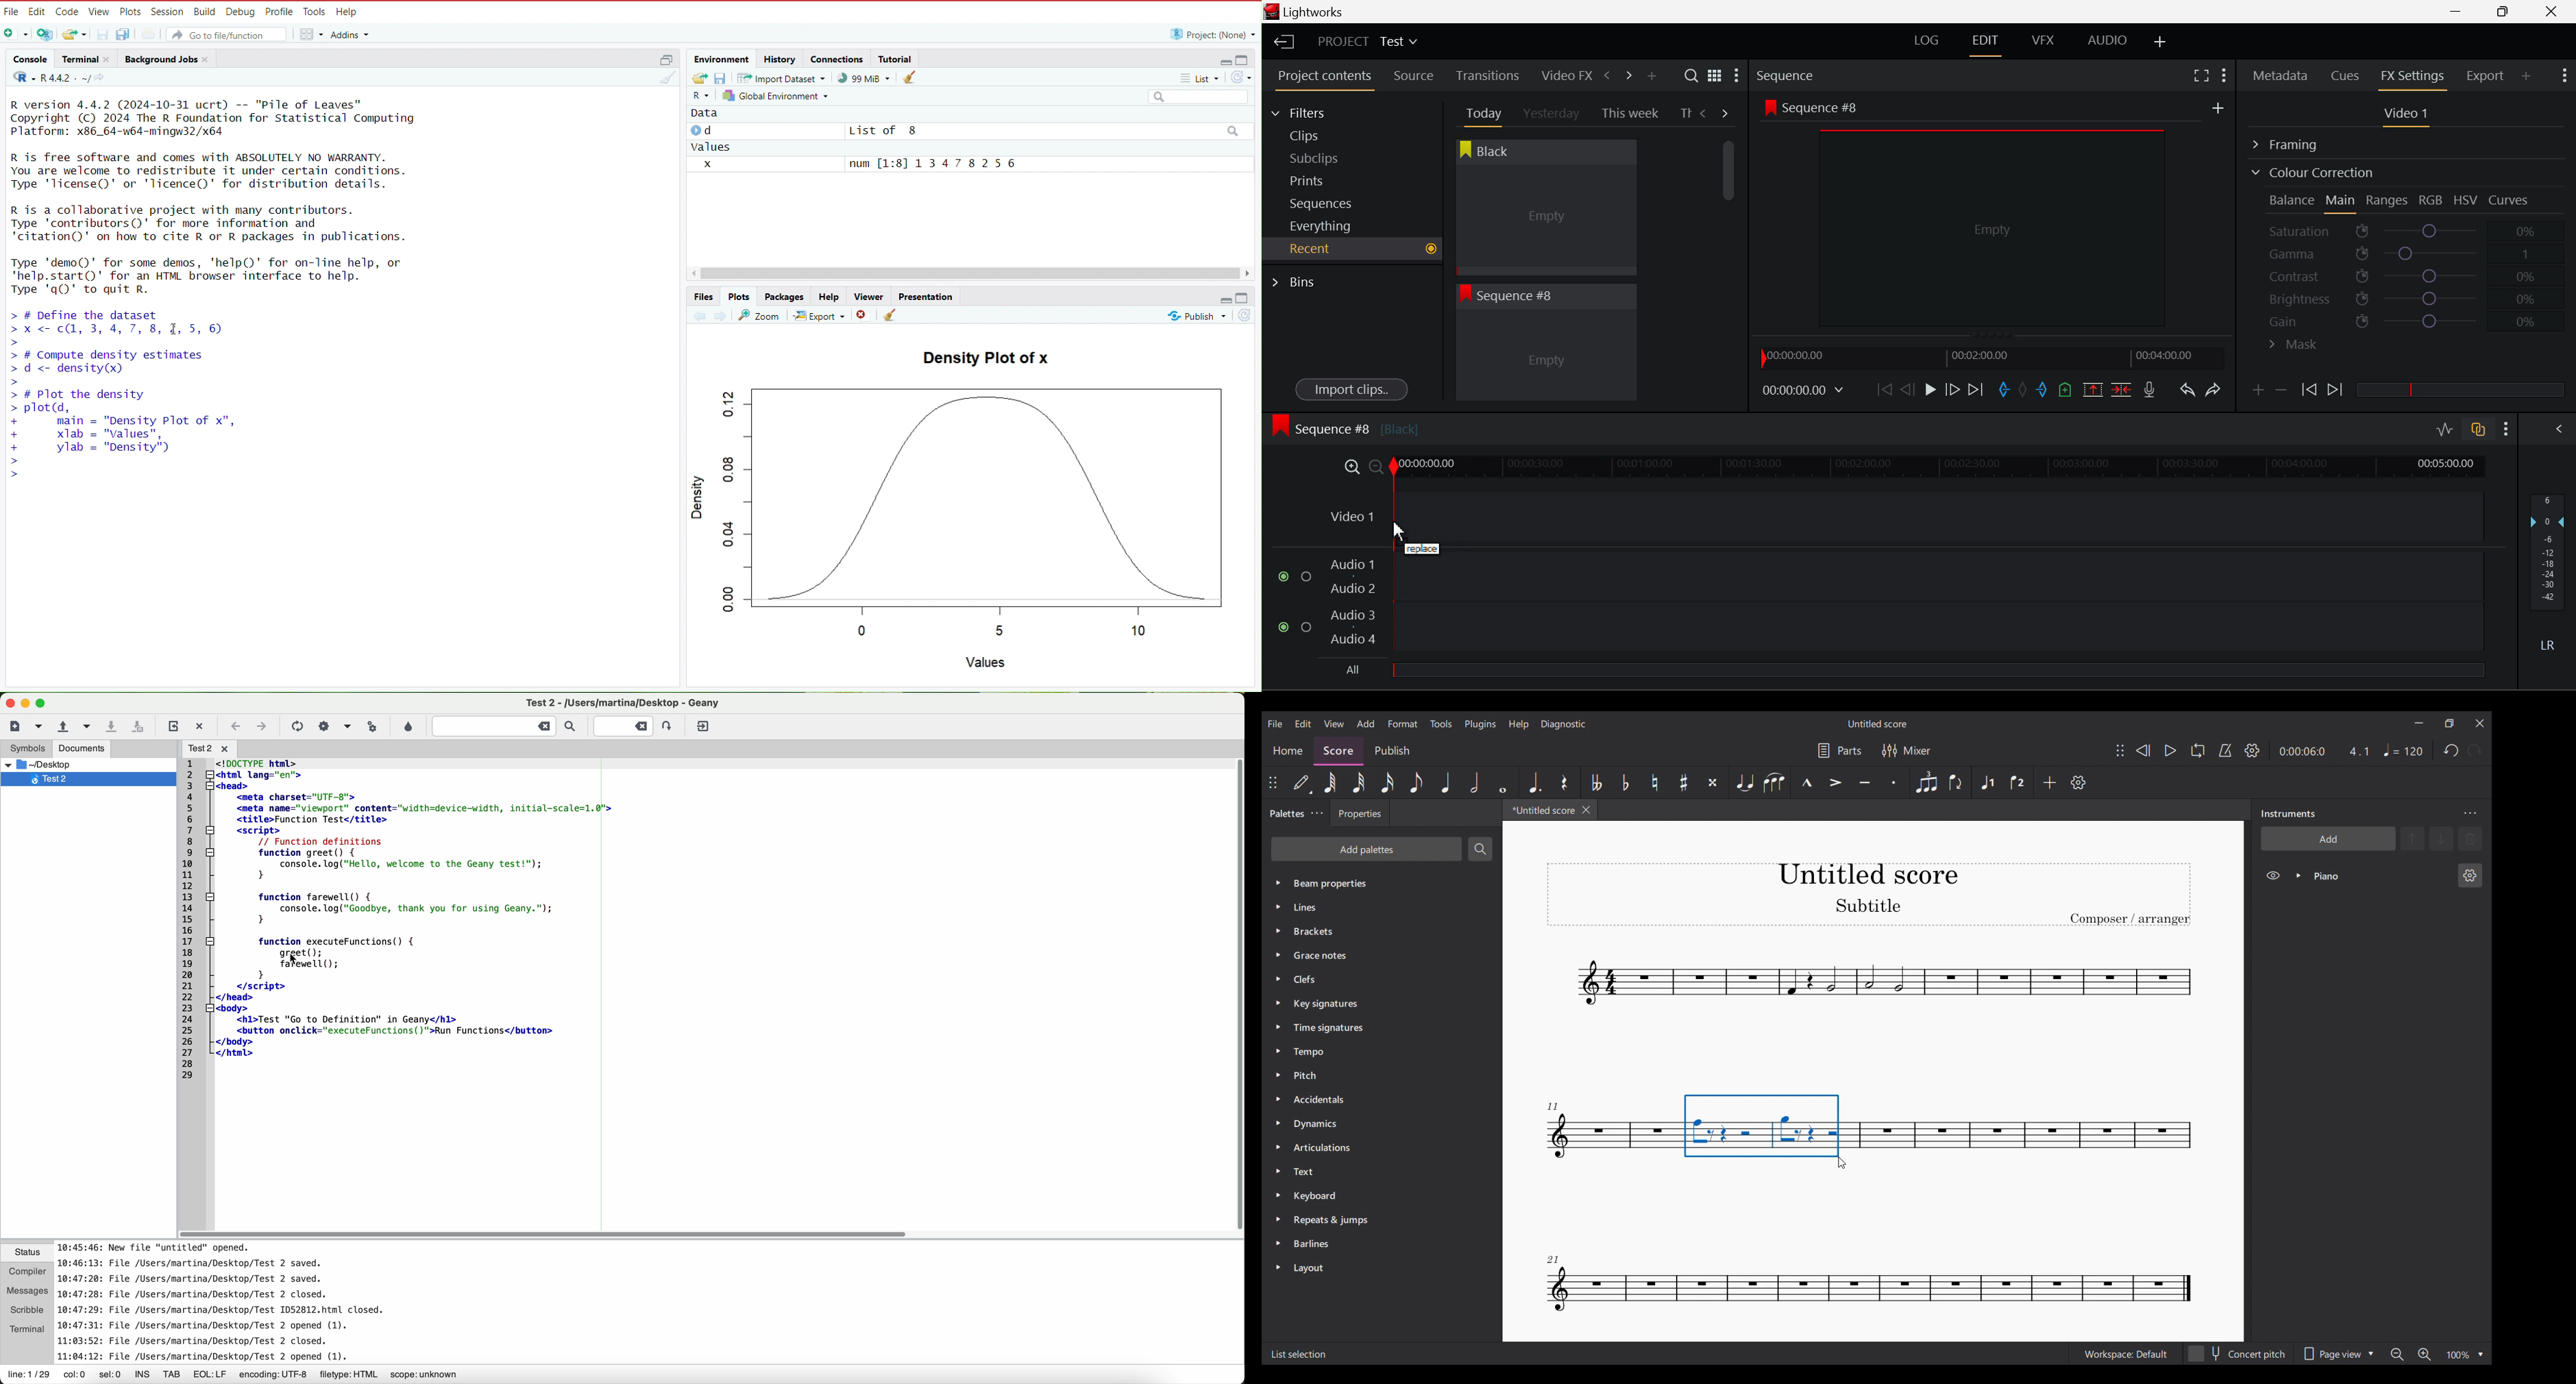  What do you see at coordinates (1377, 1052) in the screenshot?
I see `Tempo` at bounding box center [1377, 1052].